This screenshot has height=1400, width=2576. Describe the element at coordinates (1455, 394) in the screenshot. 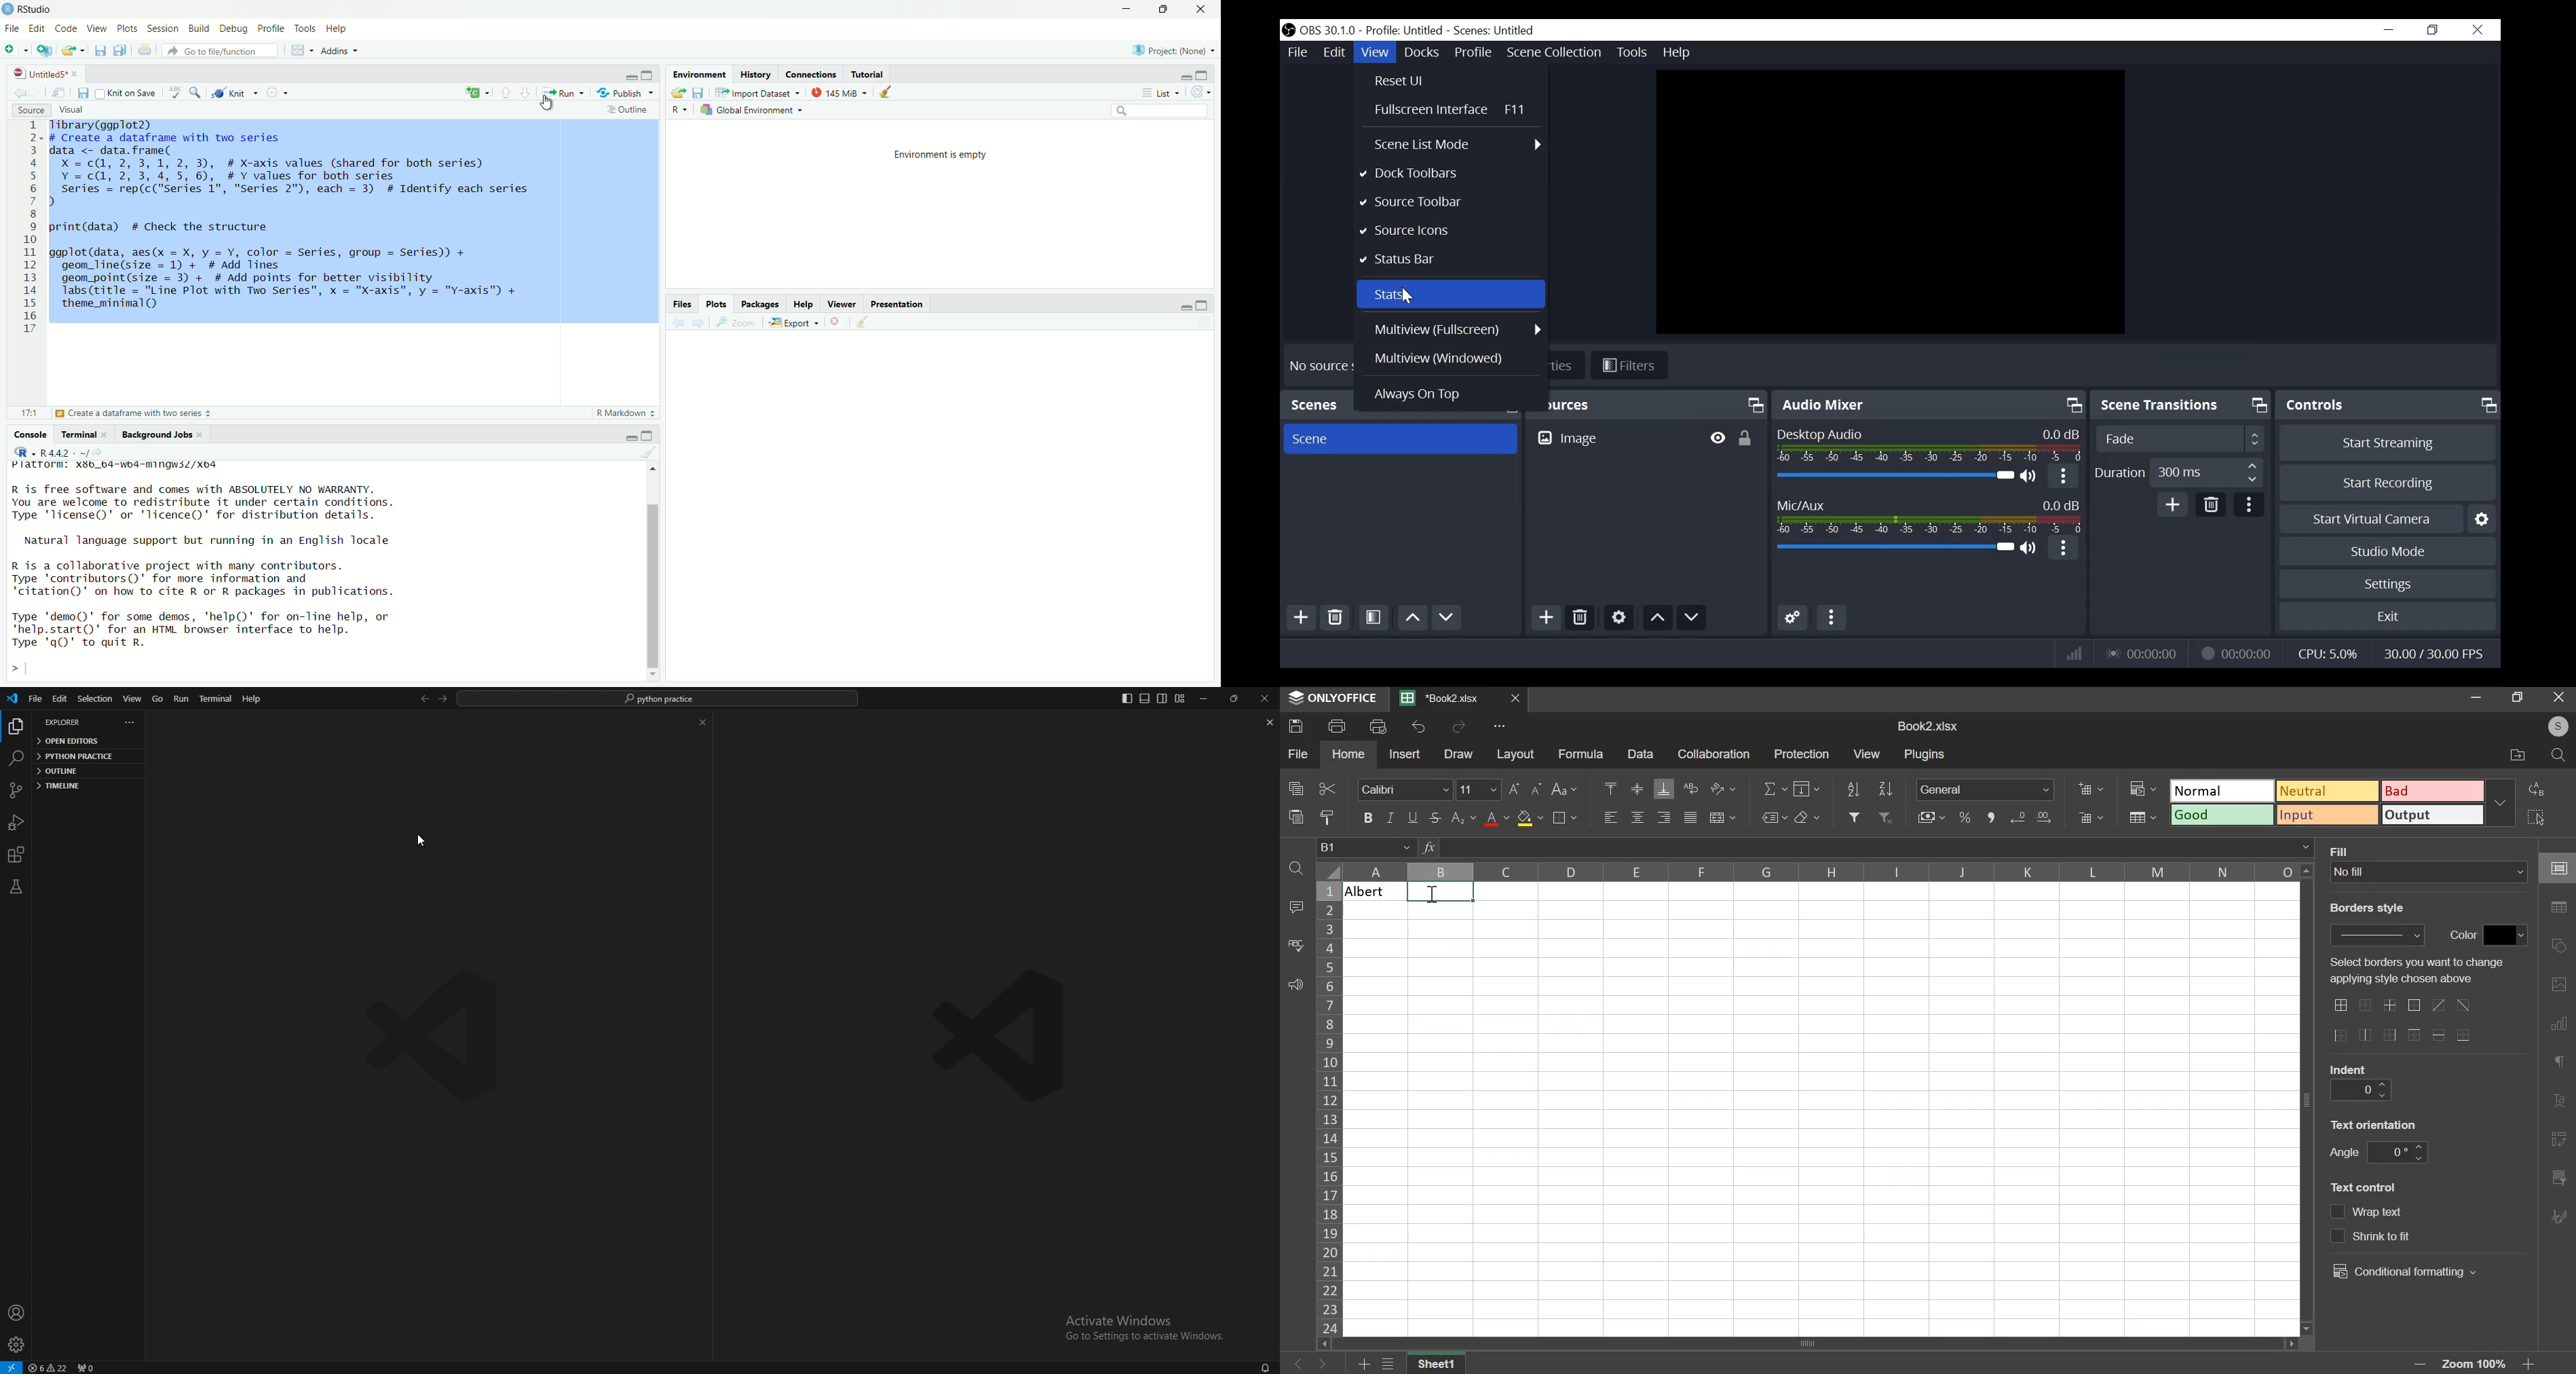

I see `Always On Top` at that location.